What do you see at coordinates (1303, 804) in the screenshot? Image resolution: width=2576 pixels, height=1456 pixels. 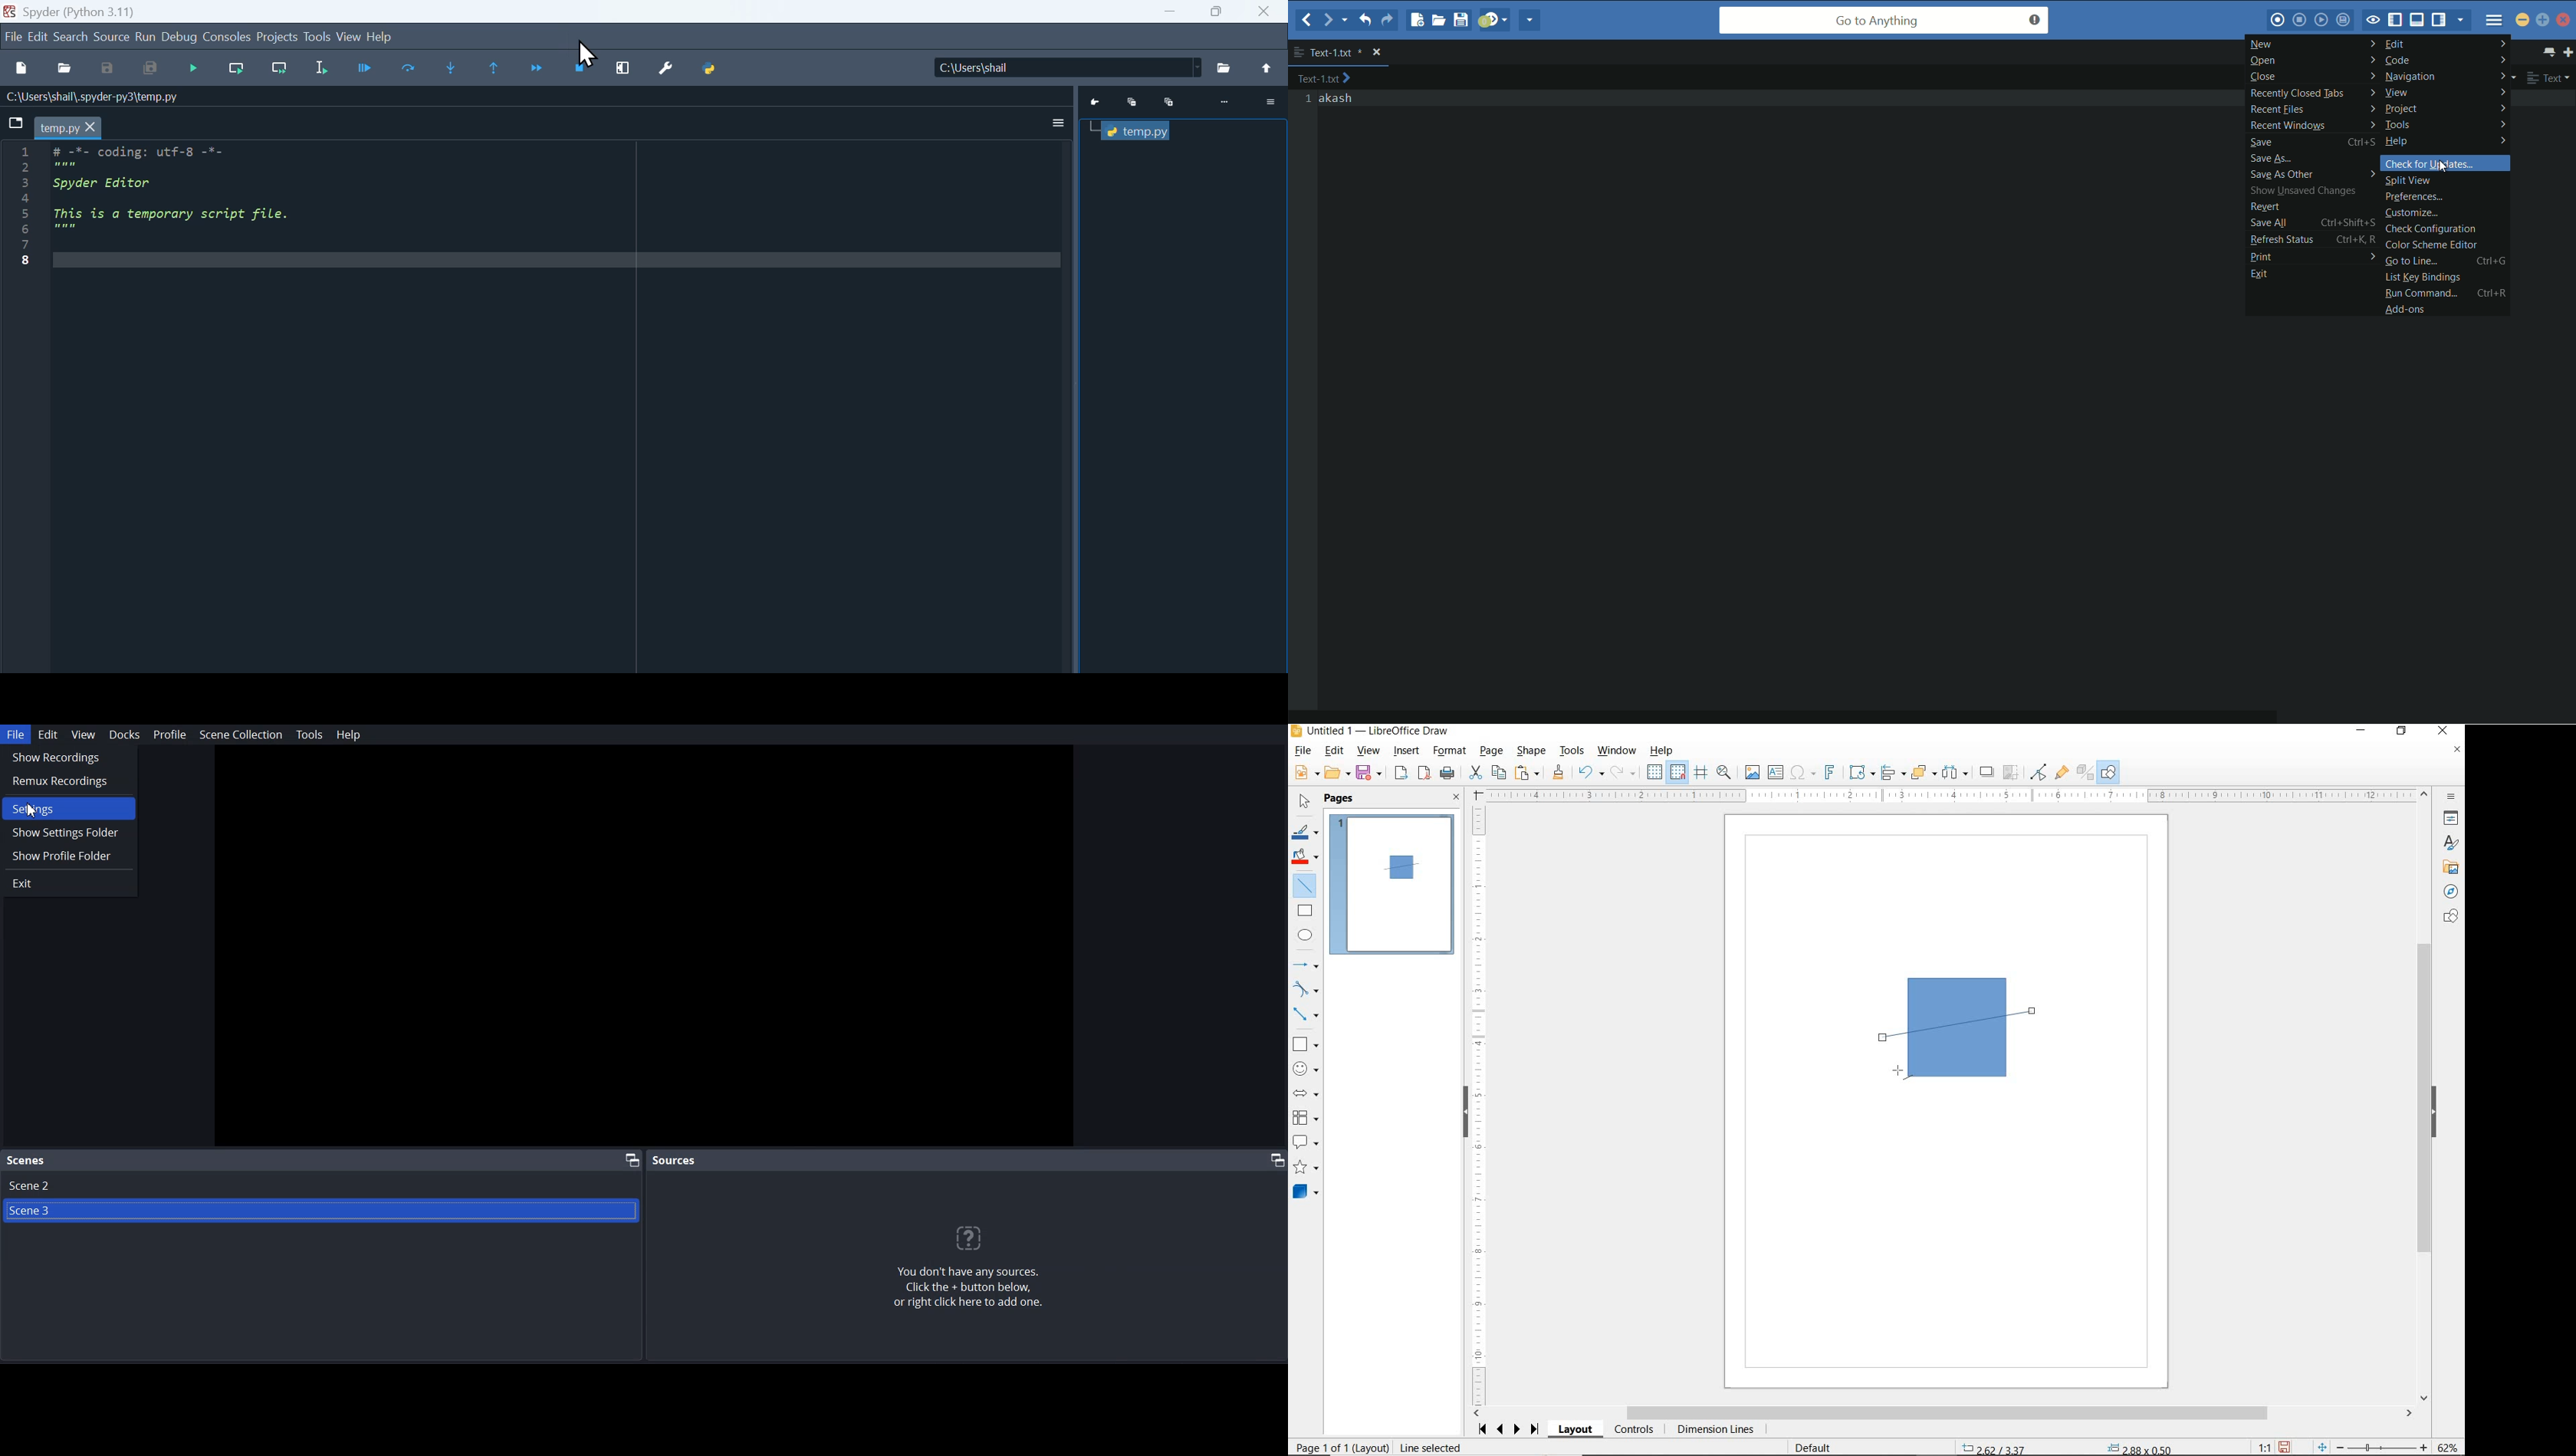 I see `SELECT` at bounding box center [1303, 804].